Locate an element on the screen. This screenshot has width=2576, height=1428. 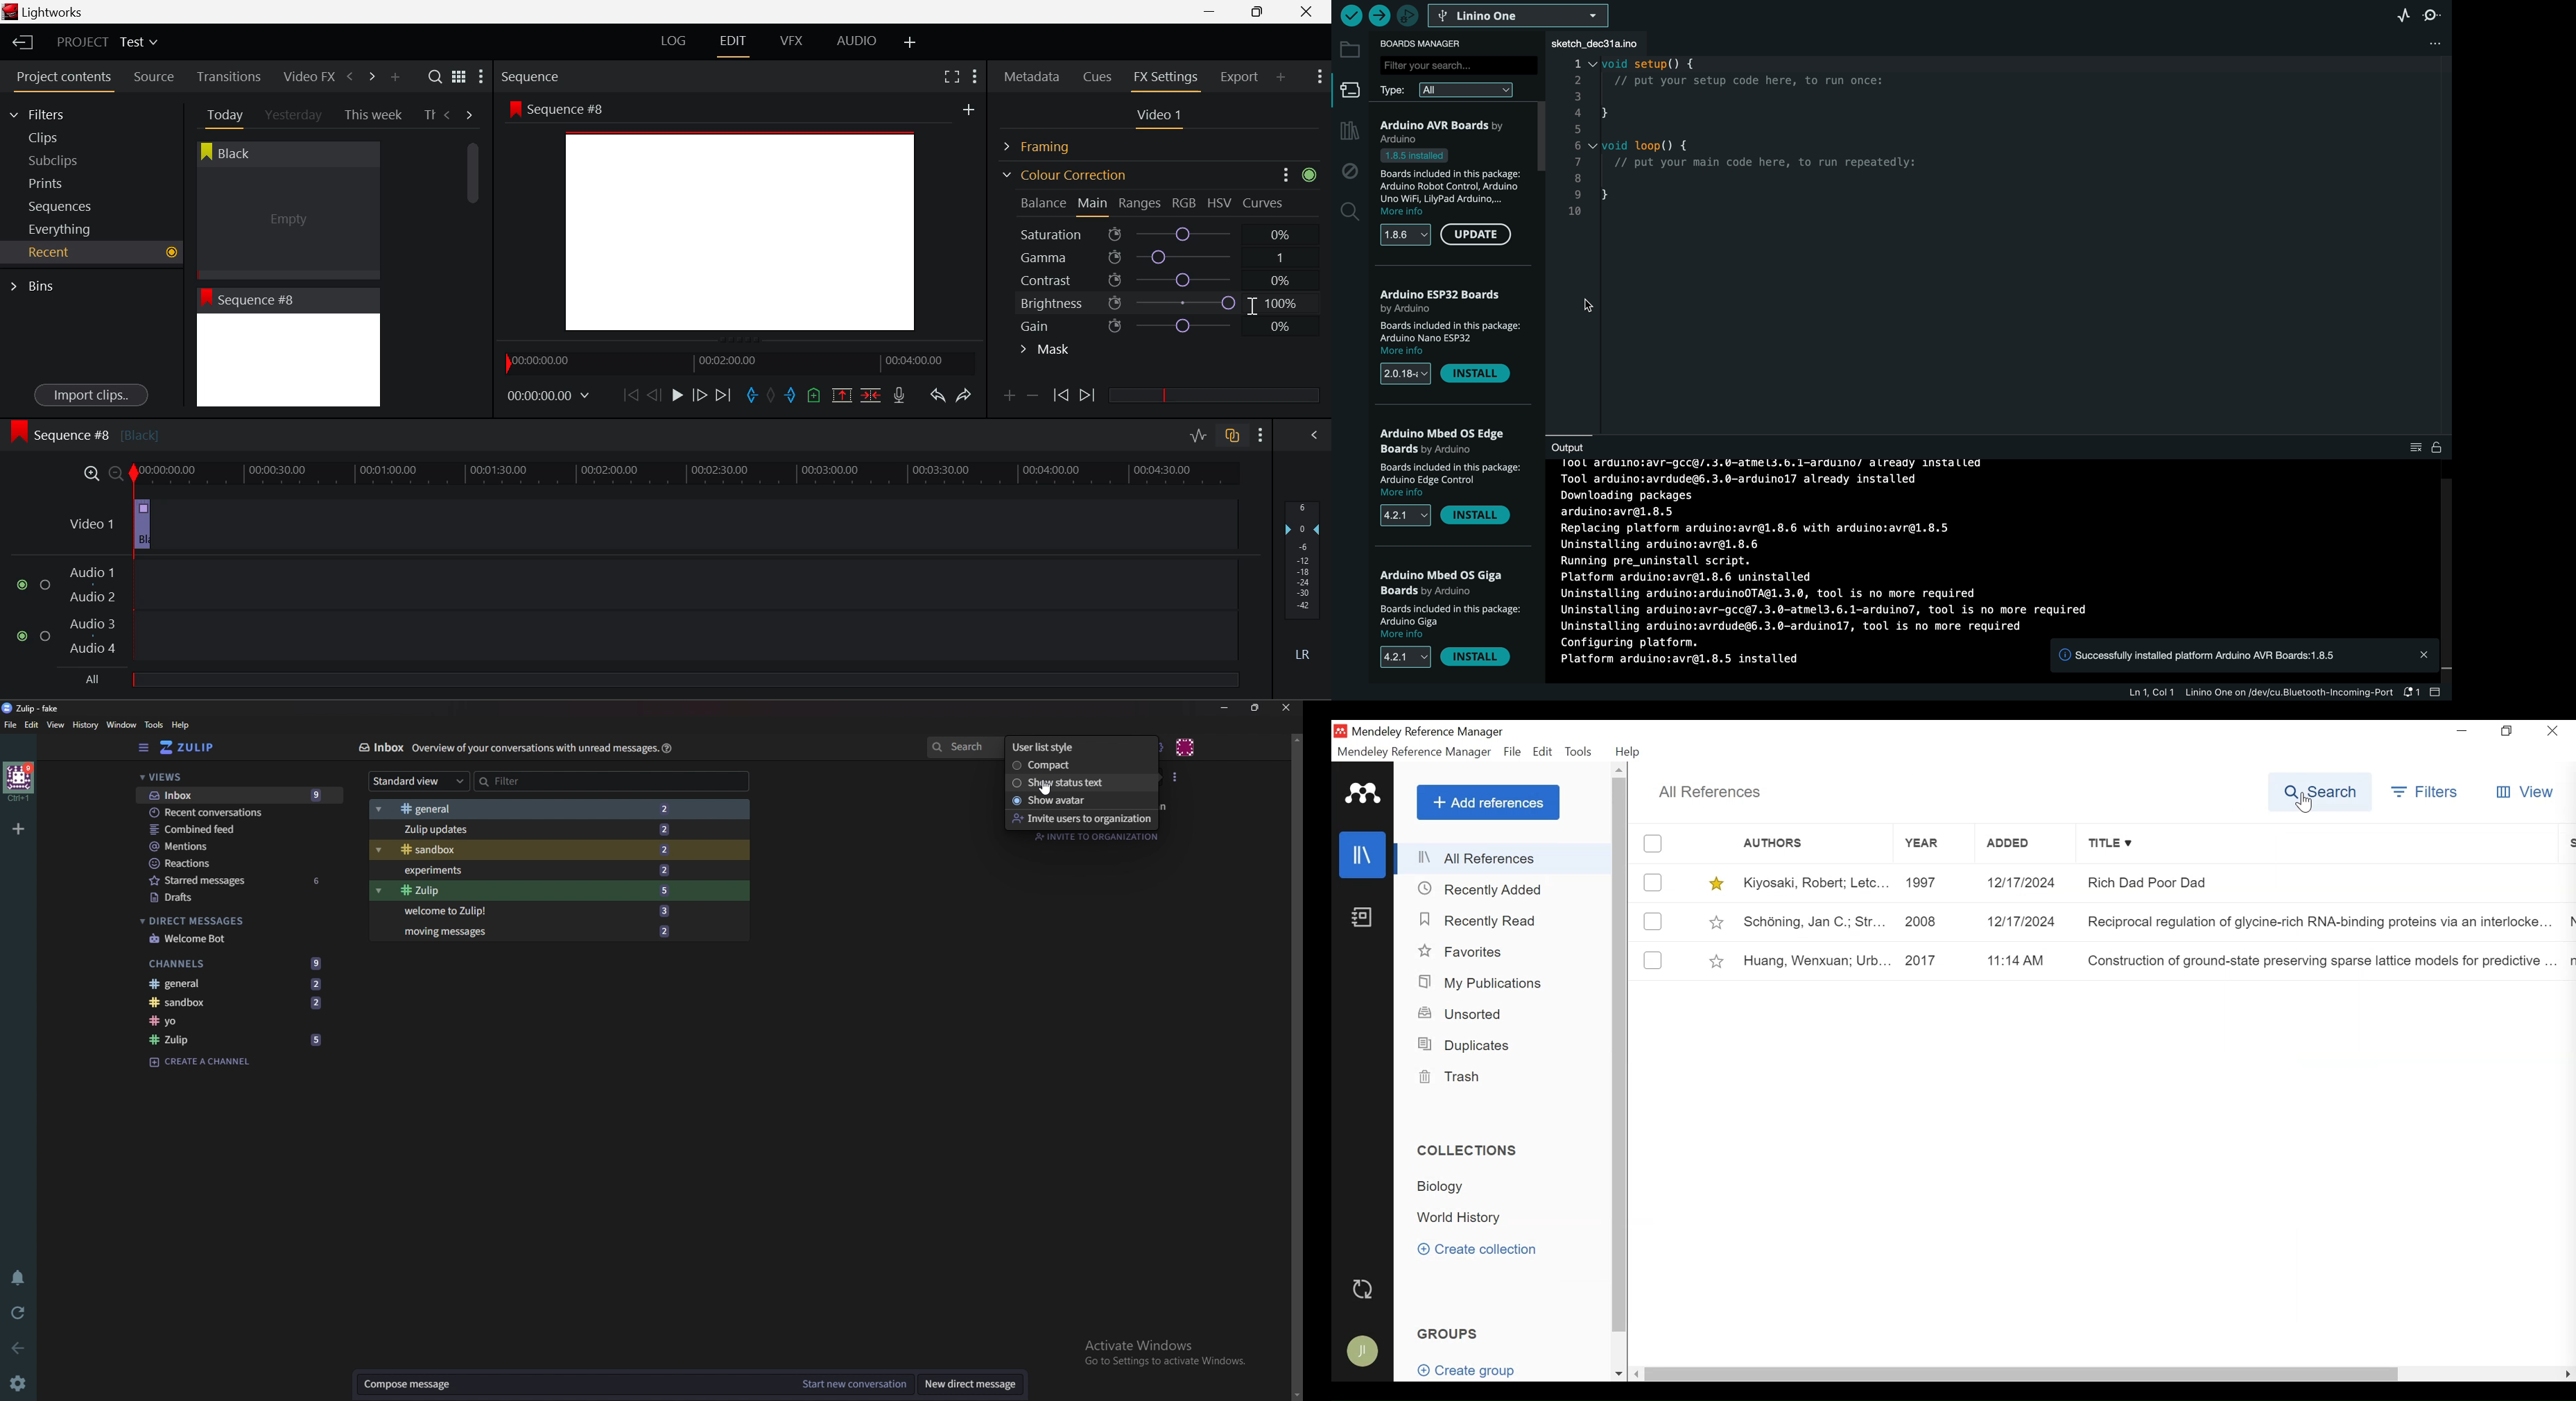
Sync is located at coordinates (1365, 1289).